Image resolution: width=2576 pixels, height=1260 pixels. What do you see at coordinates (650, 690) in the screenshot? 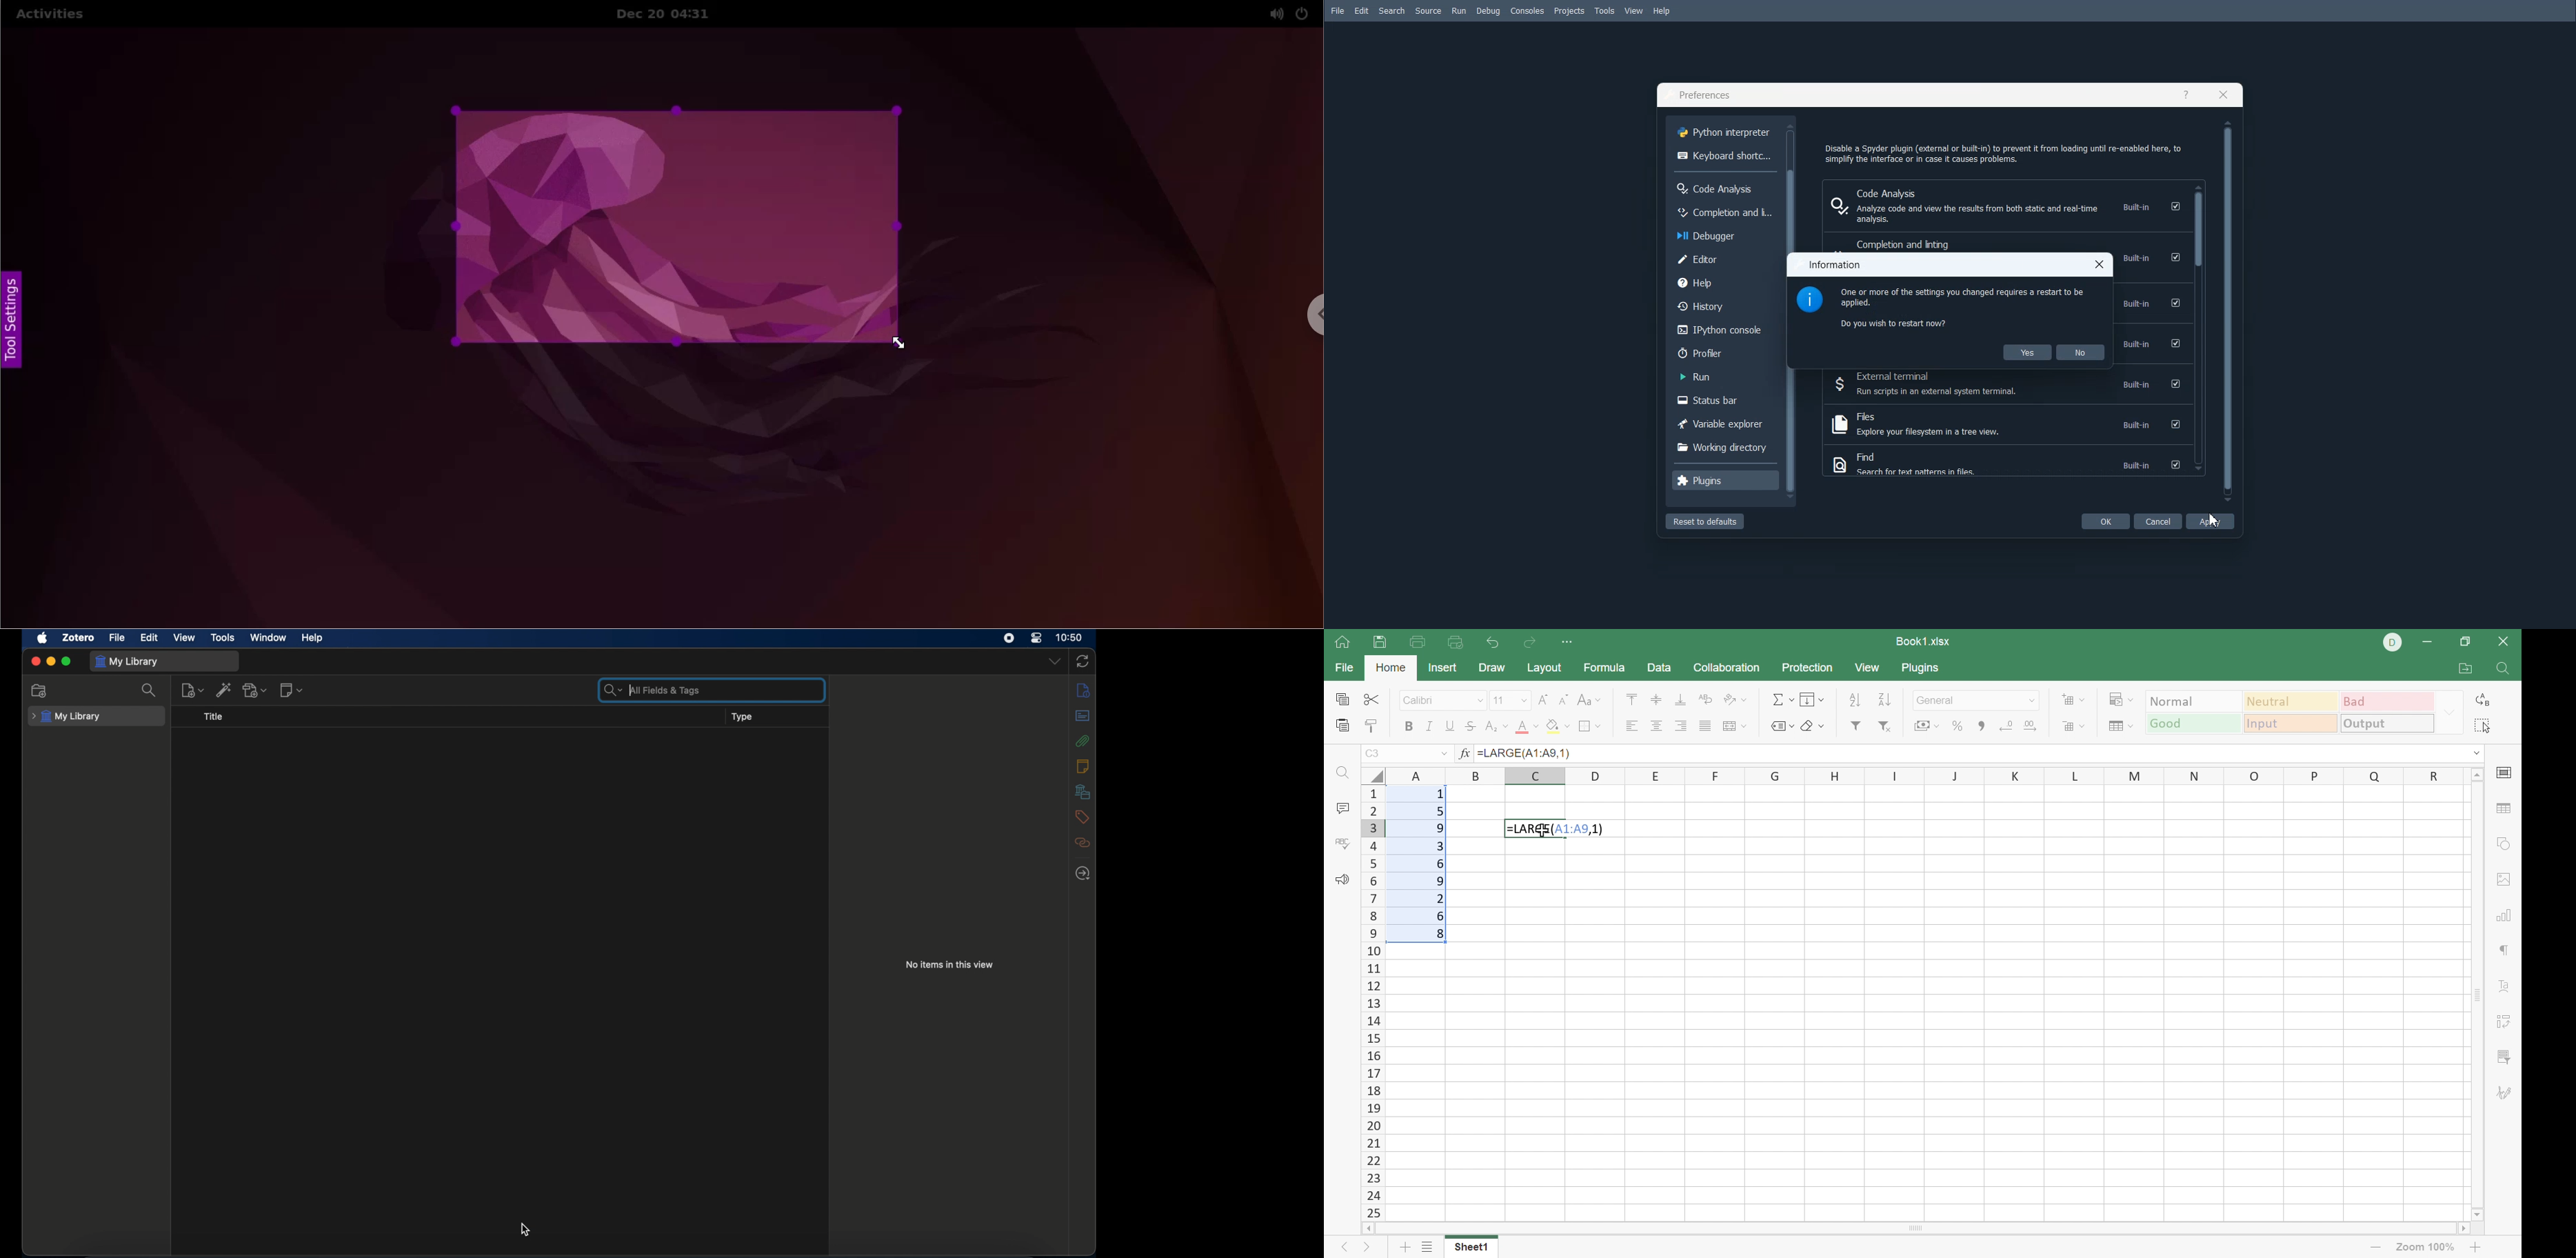
I see `search bar` at bounding box center [650, 690].